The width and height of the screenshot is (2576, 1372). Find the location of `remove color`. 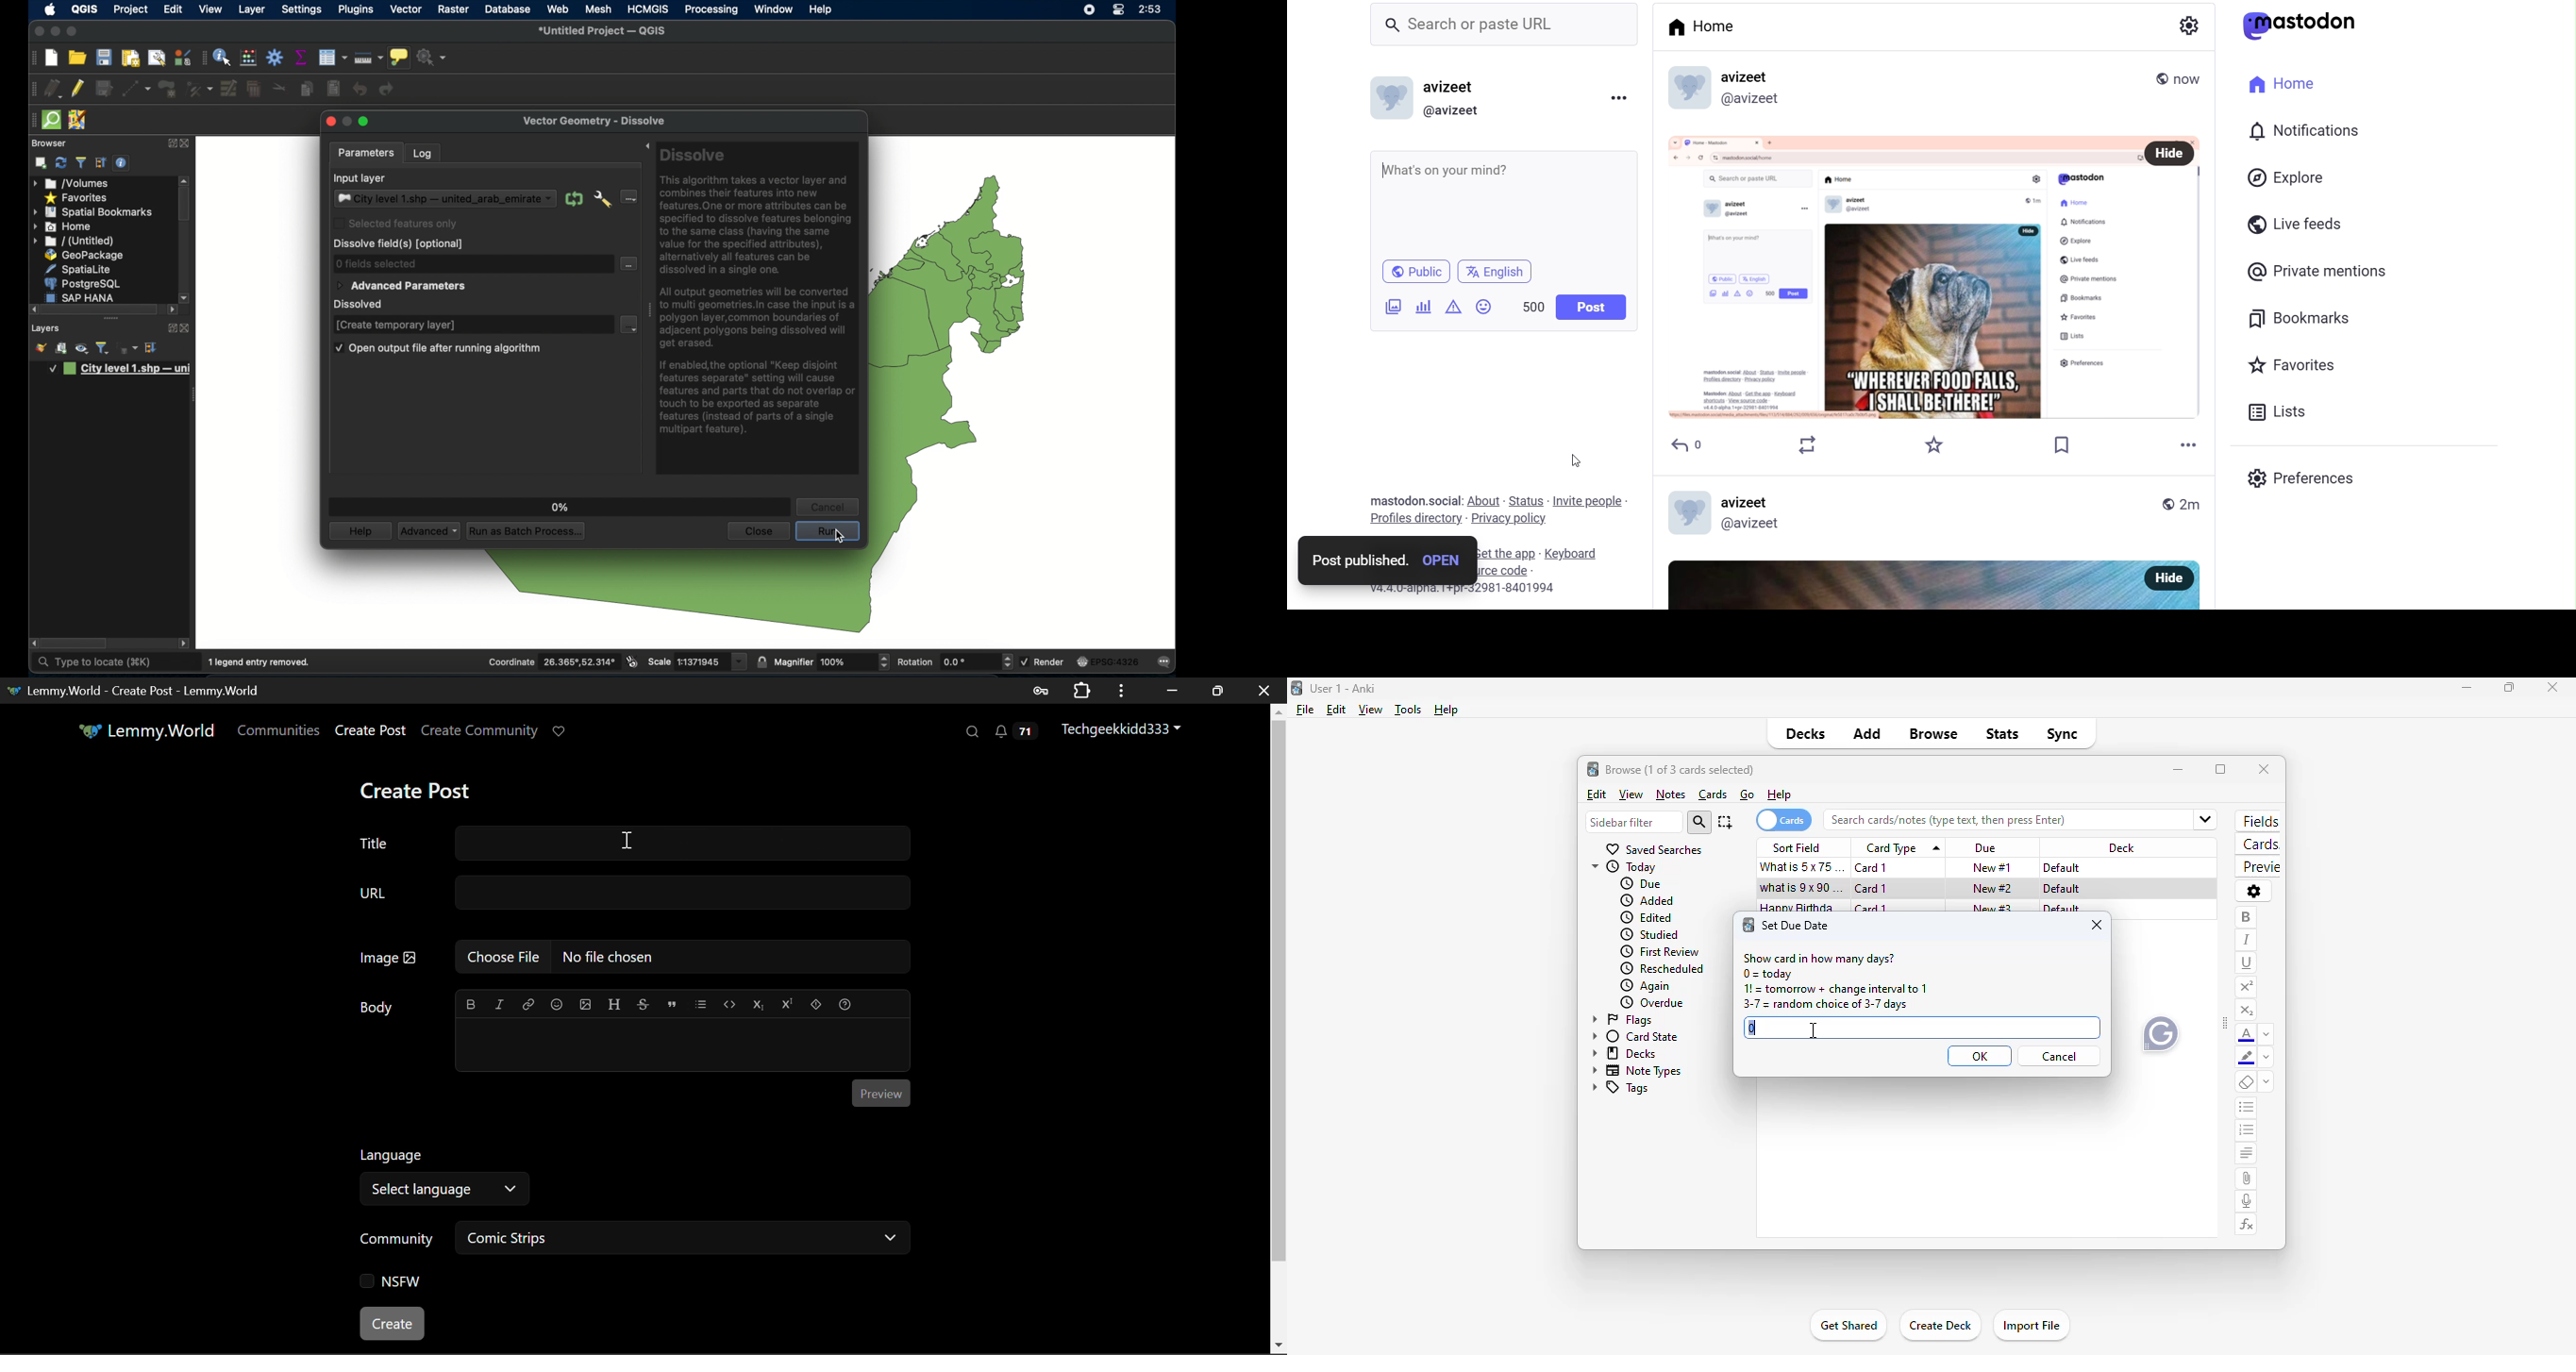

remove color is located at coordinates (2267, 1059).